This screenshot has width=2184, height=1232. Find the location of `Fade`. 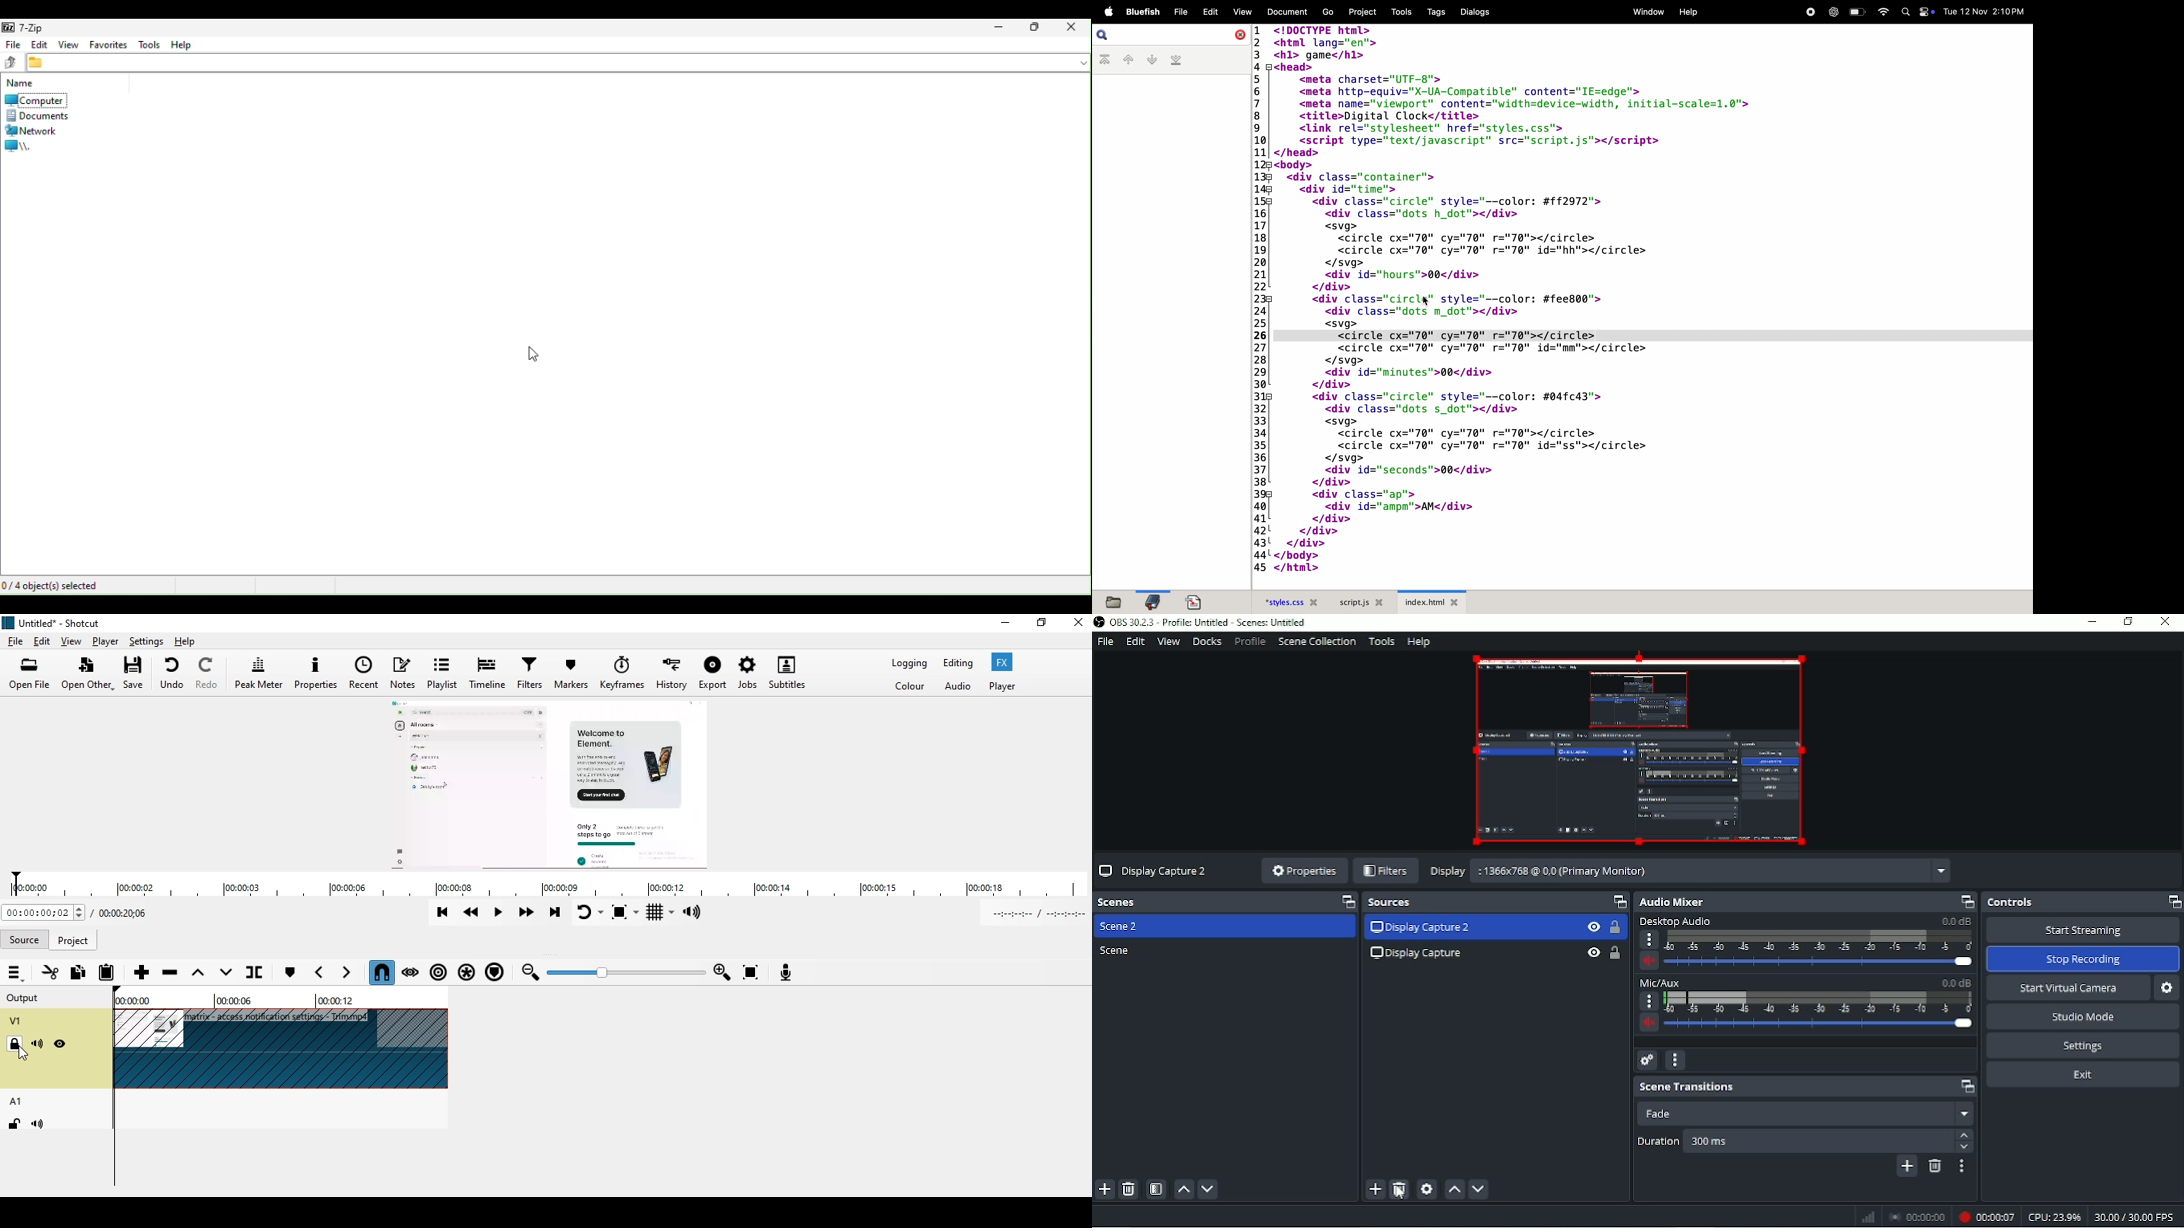

Fade is located at coordinates (1805, 1113).